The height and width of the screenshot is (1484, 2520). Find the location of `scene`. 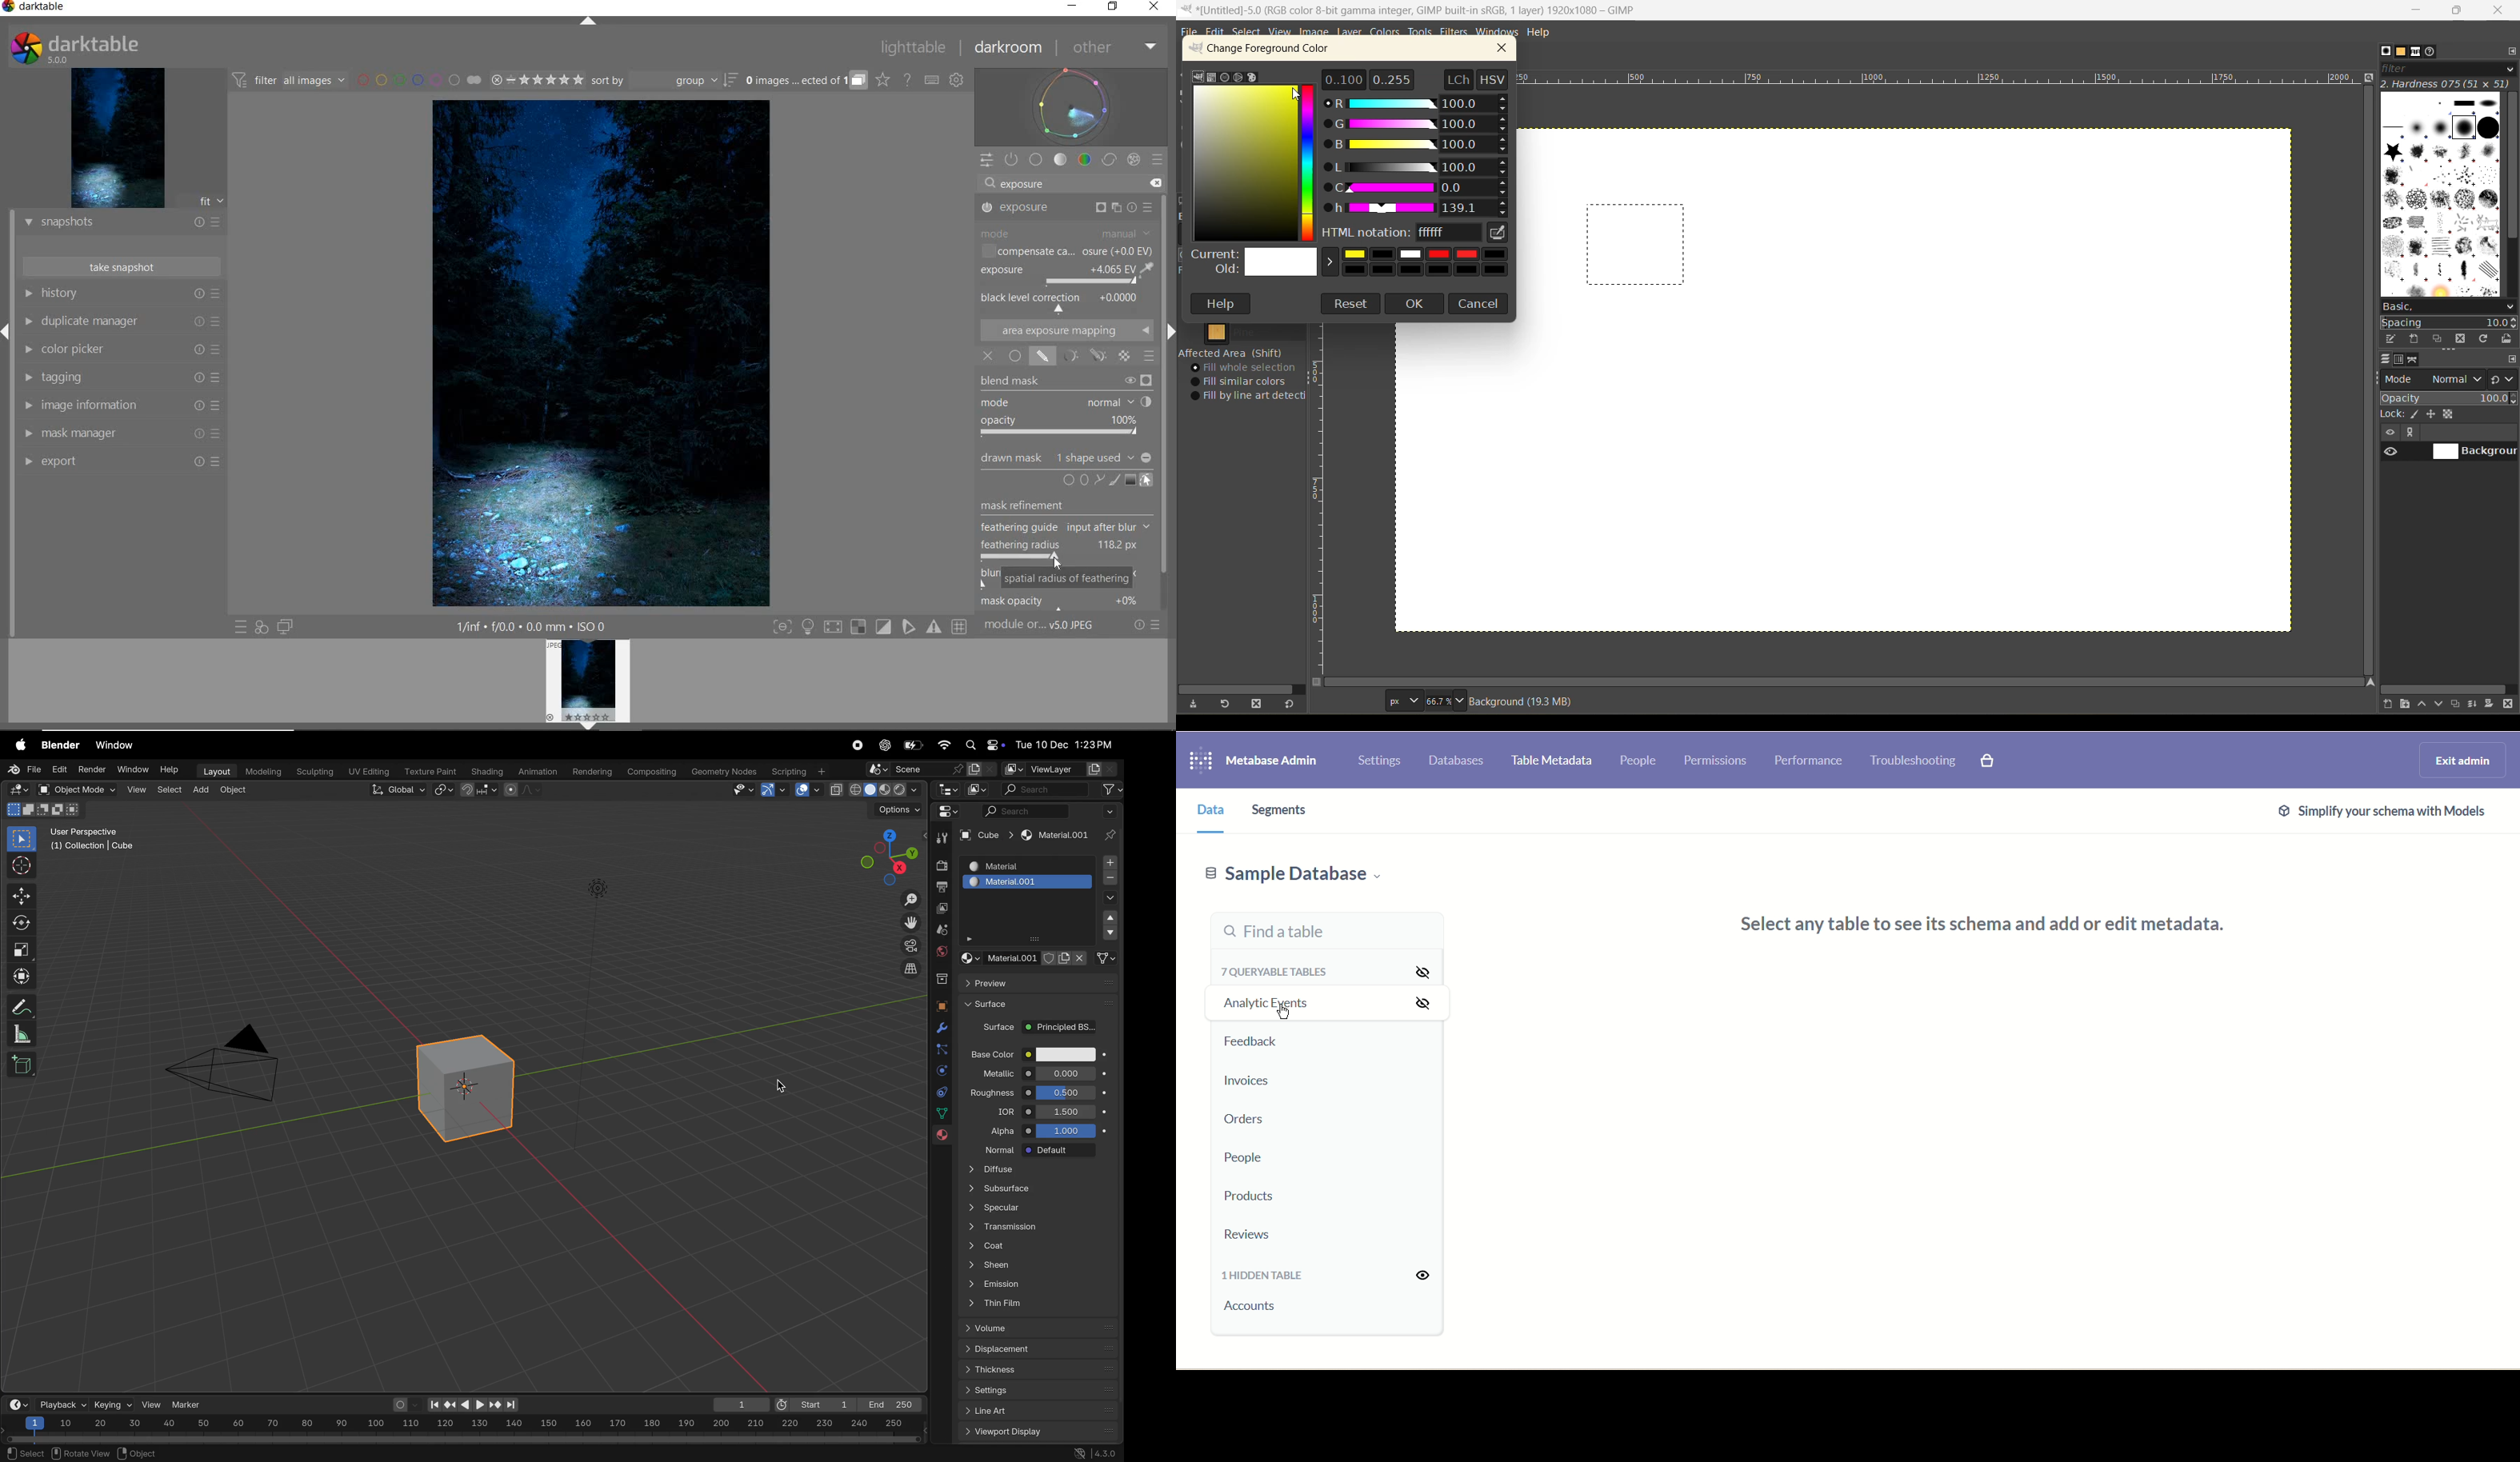

scene is located at coordinates (942, 930).